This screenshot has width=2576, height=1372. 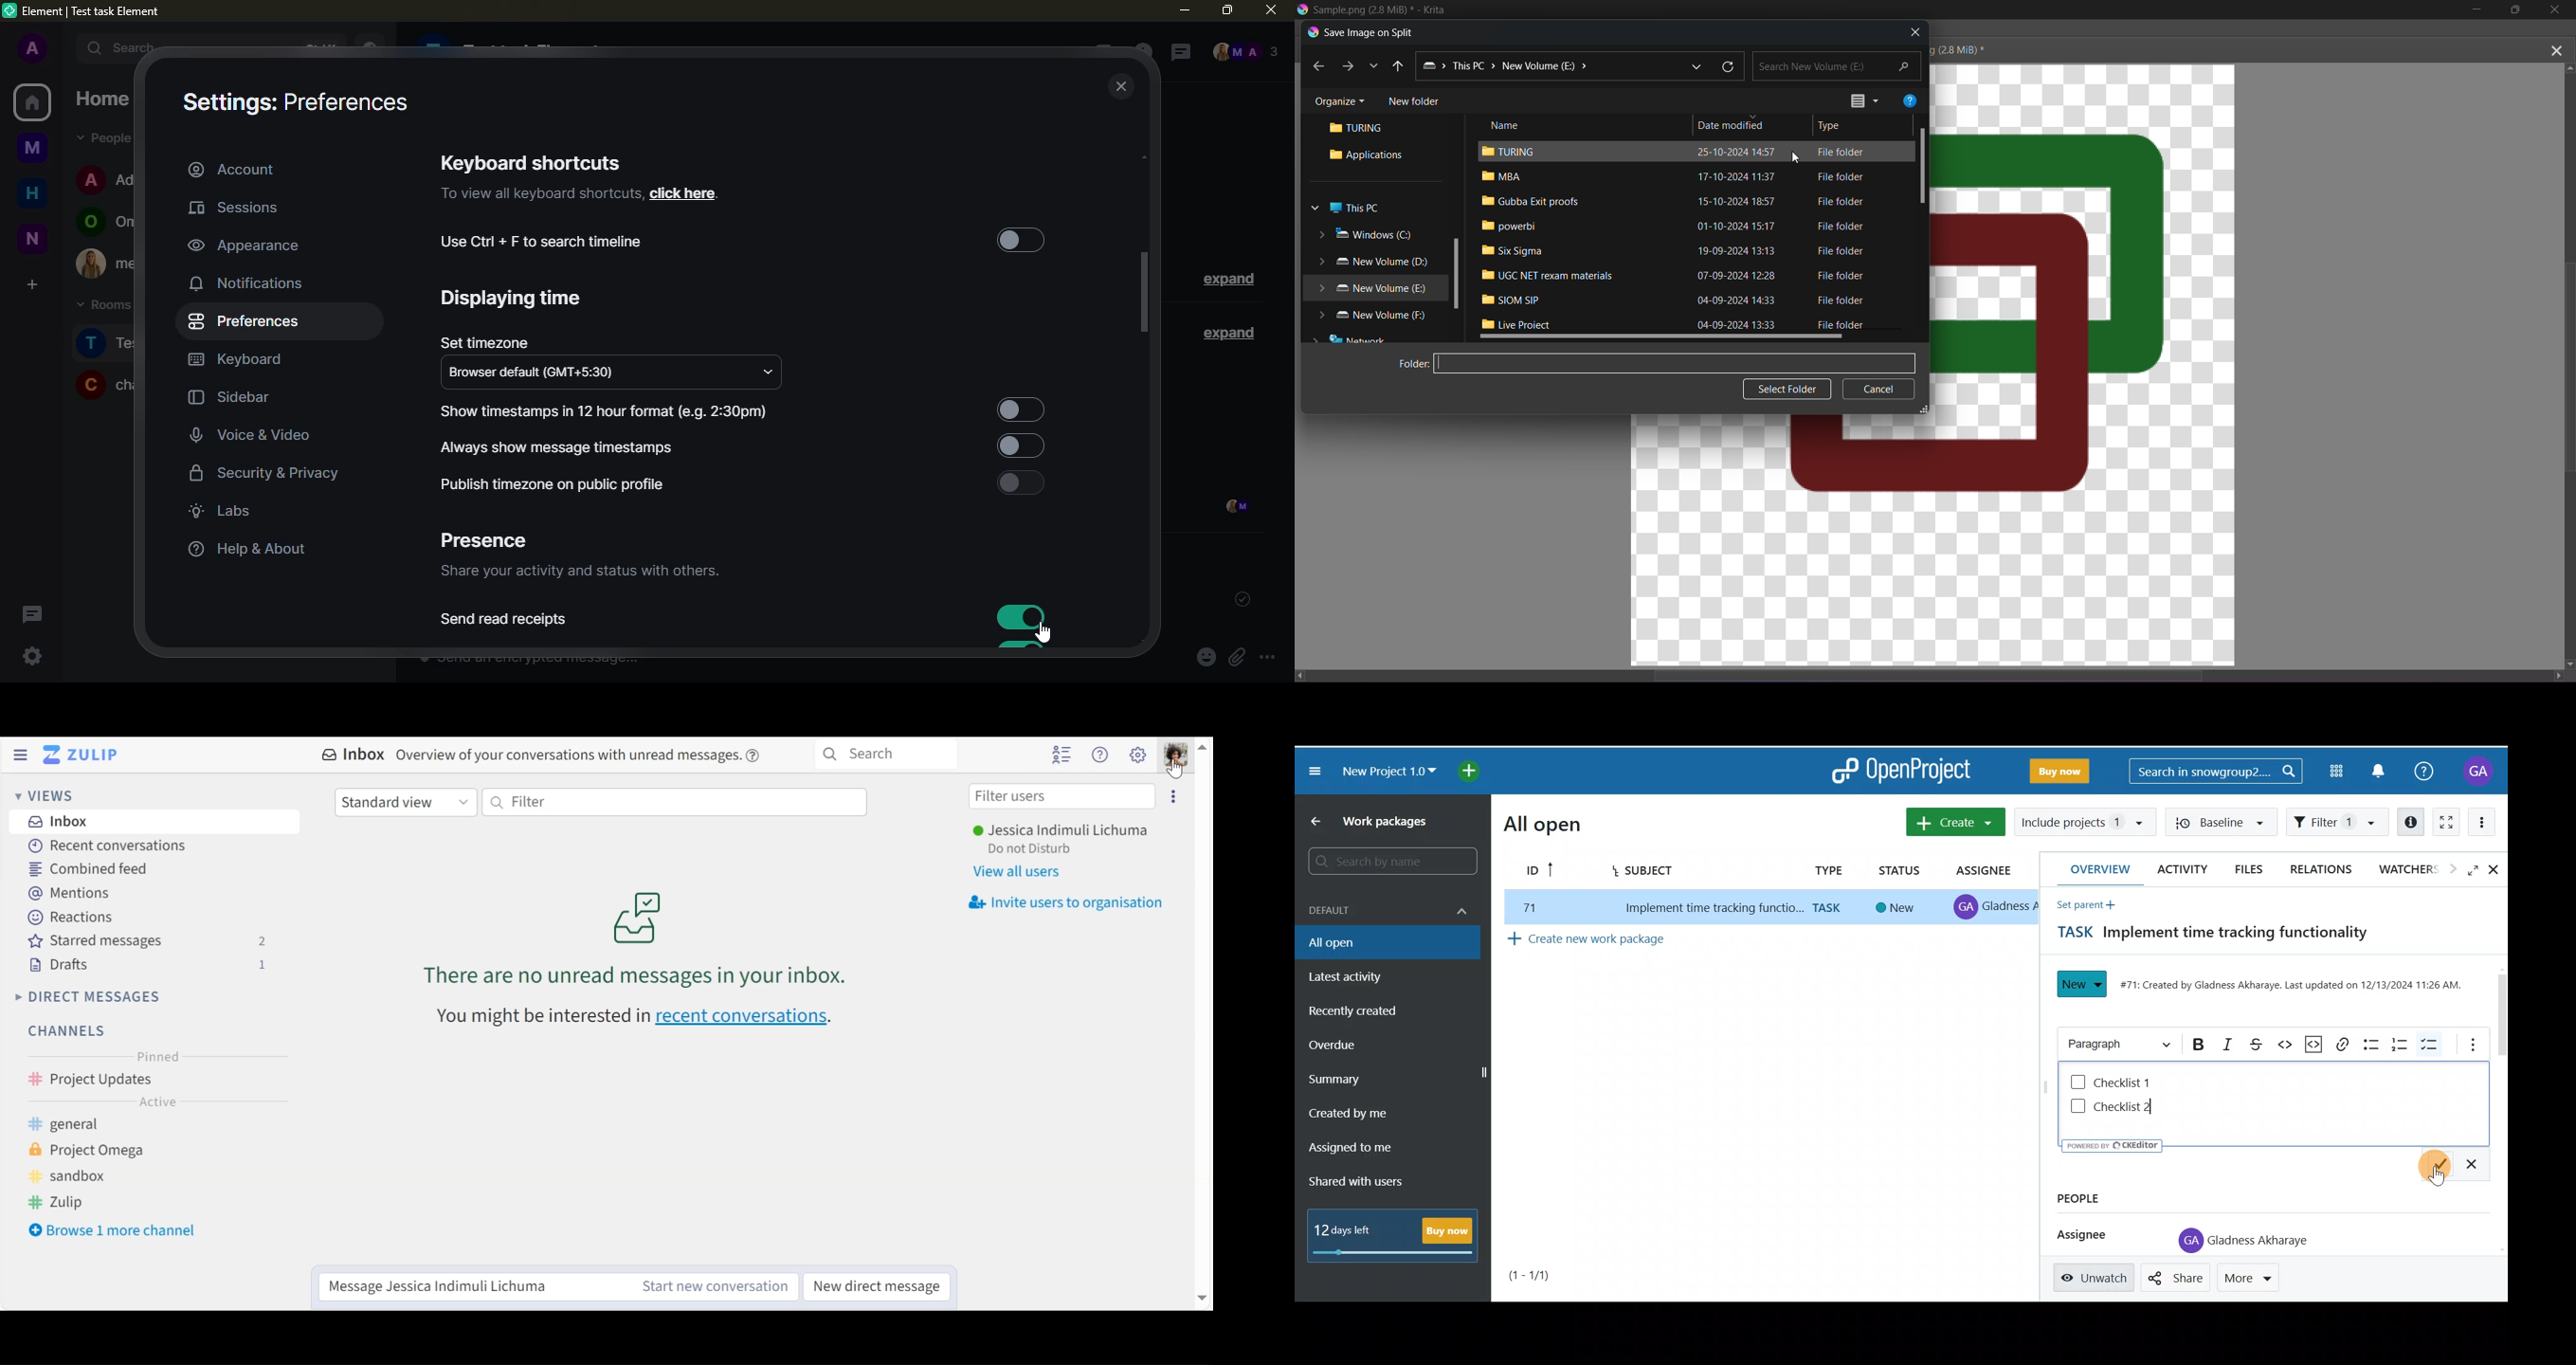 I want to click on Standard View, so click(x=405, y=801).